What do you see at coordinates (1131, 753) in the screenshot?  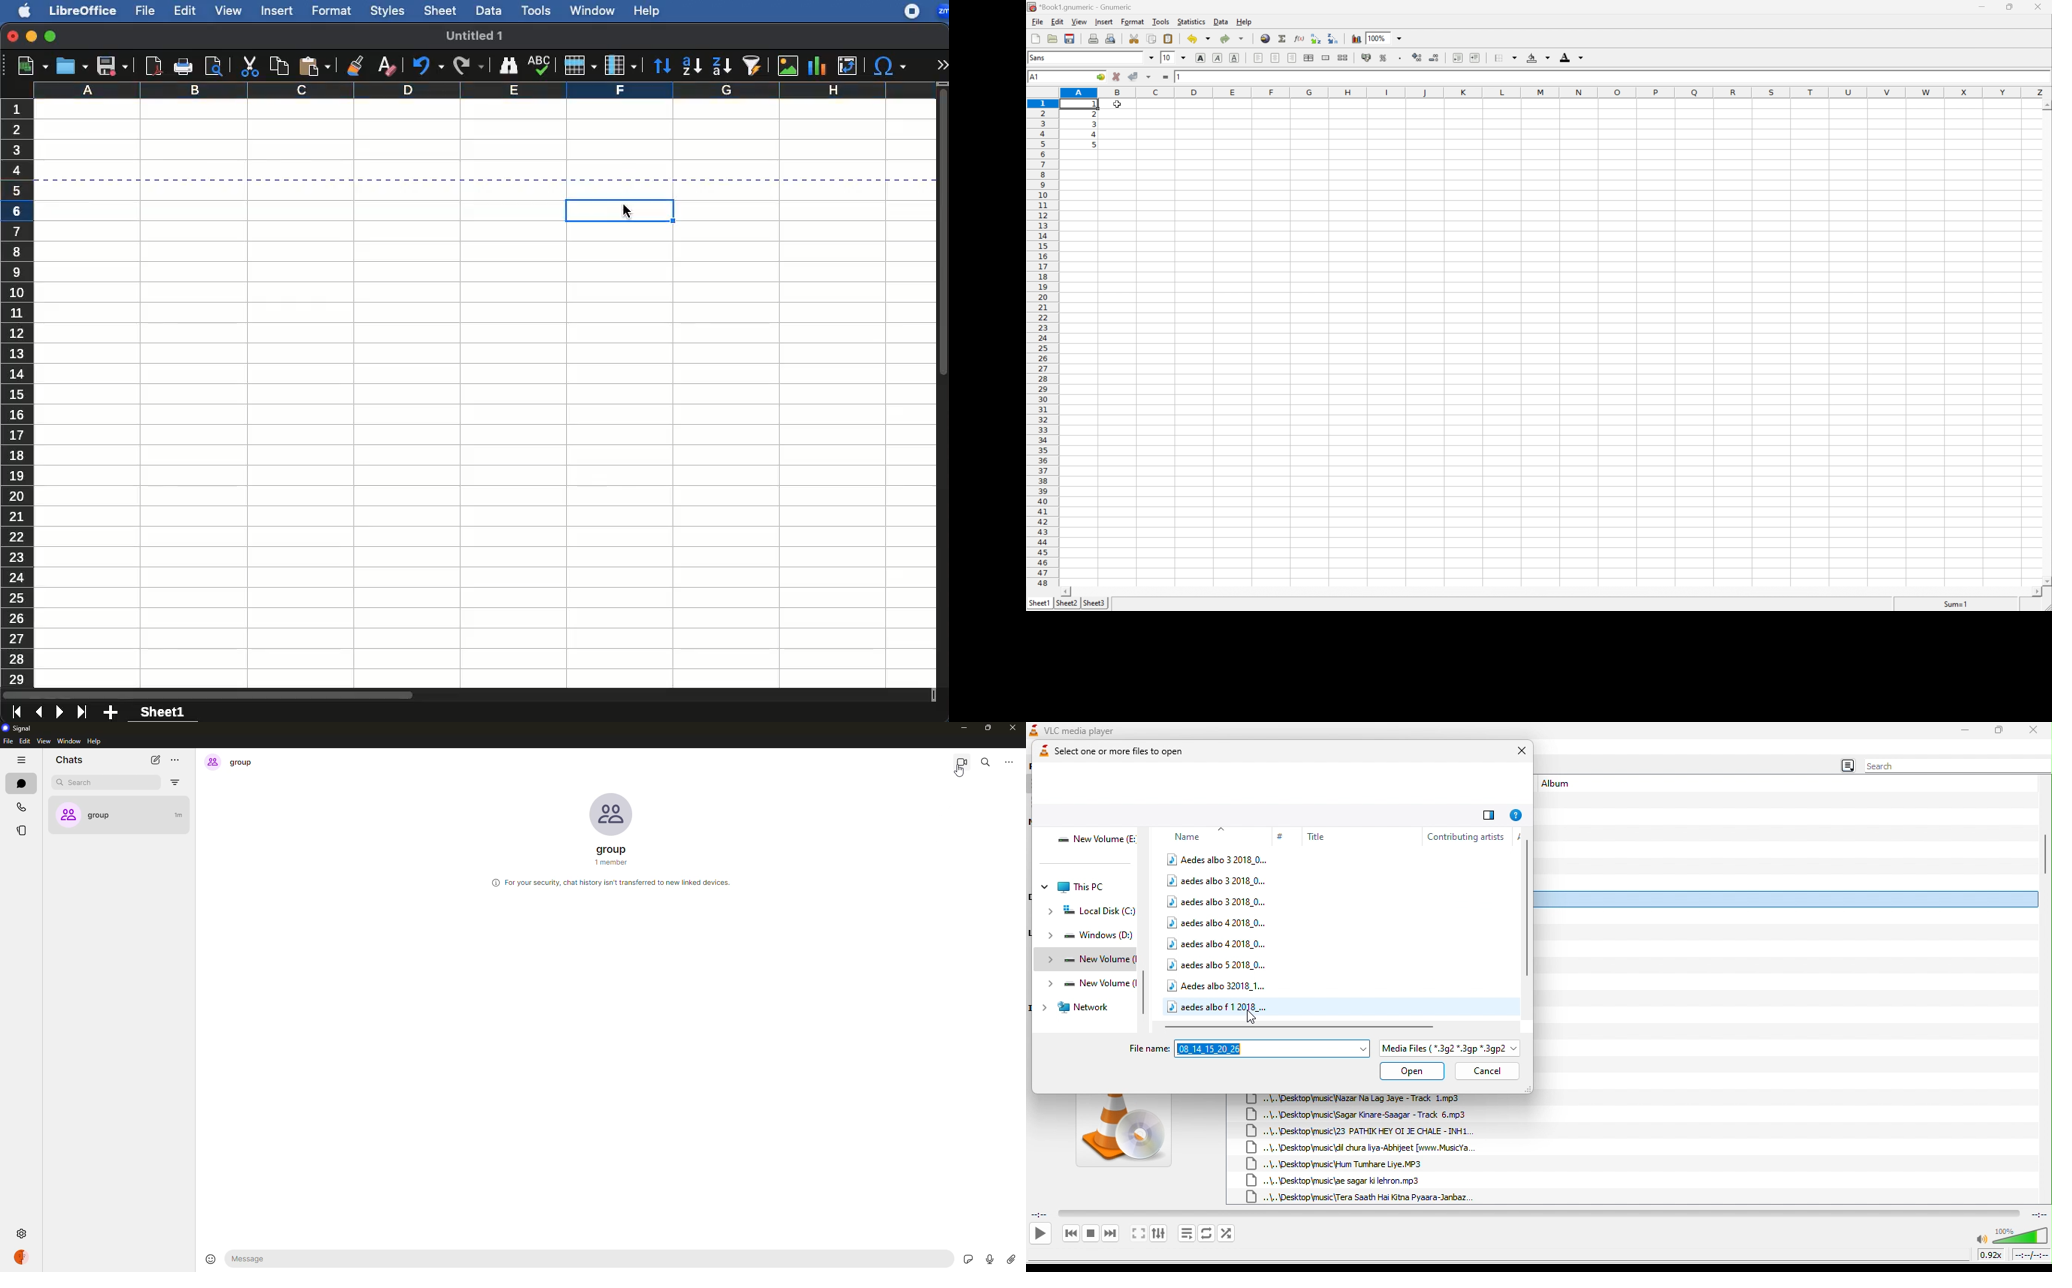 I see `select one or more files to open` at bounding box center [1131, 753].